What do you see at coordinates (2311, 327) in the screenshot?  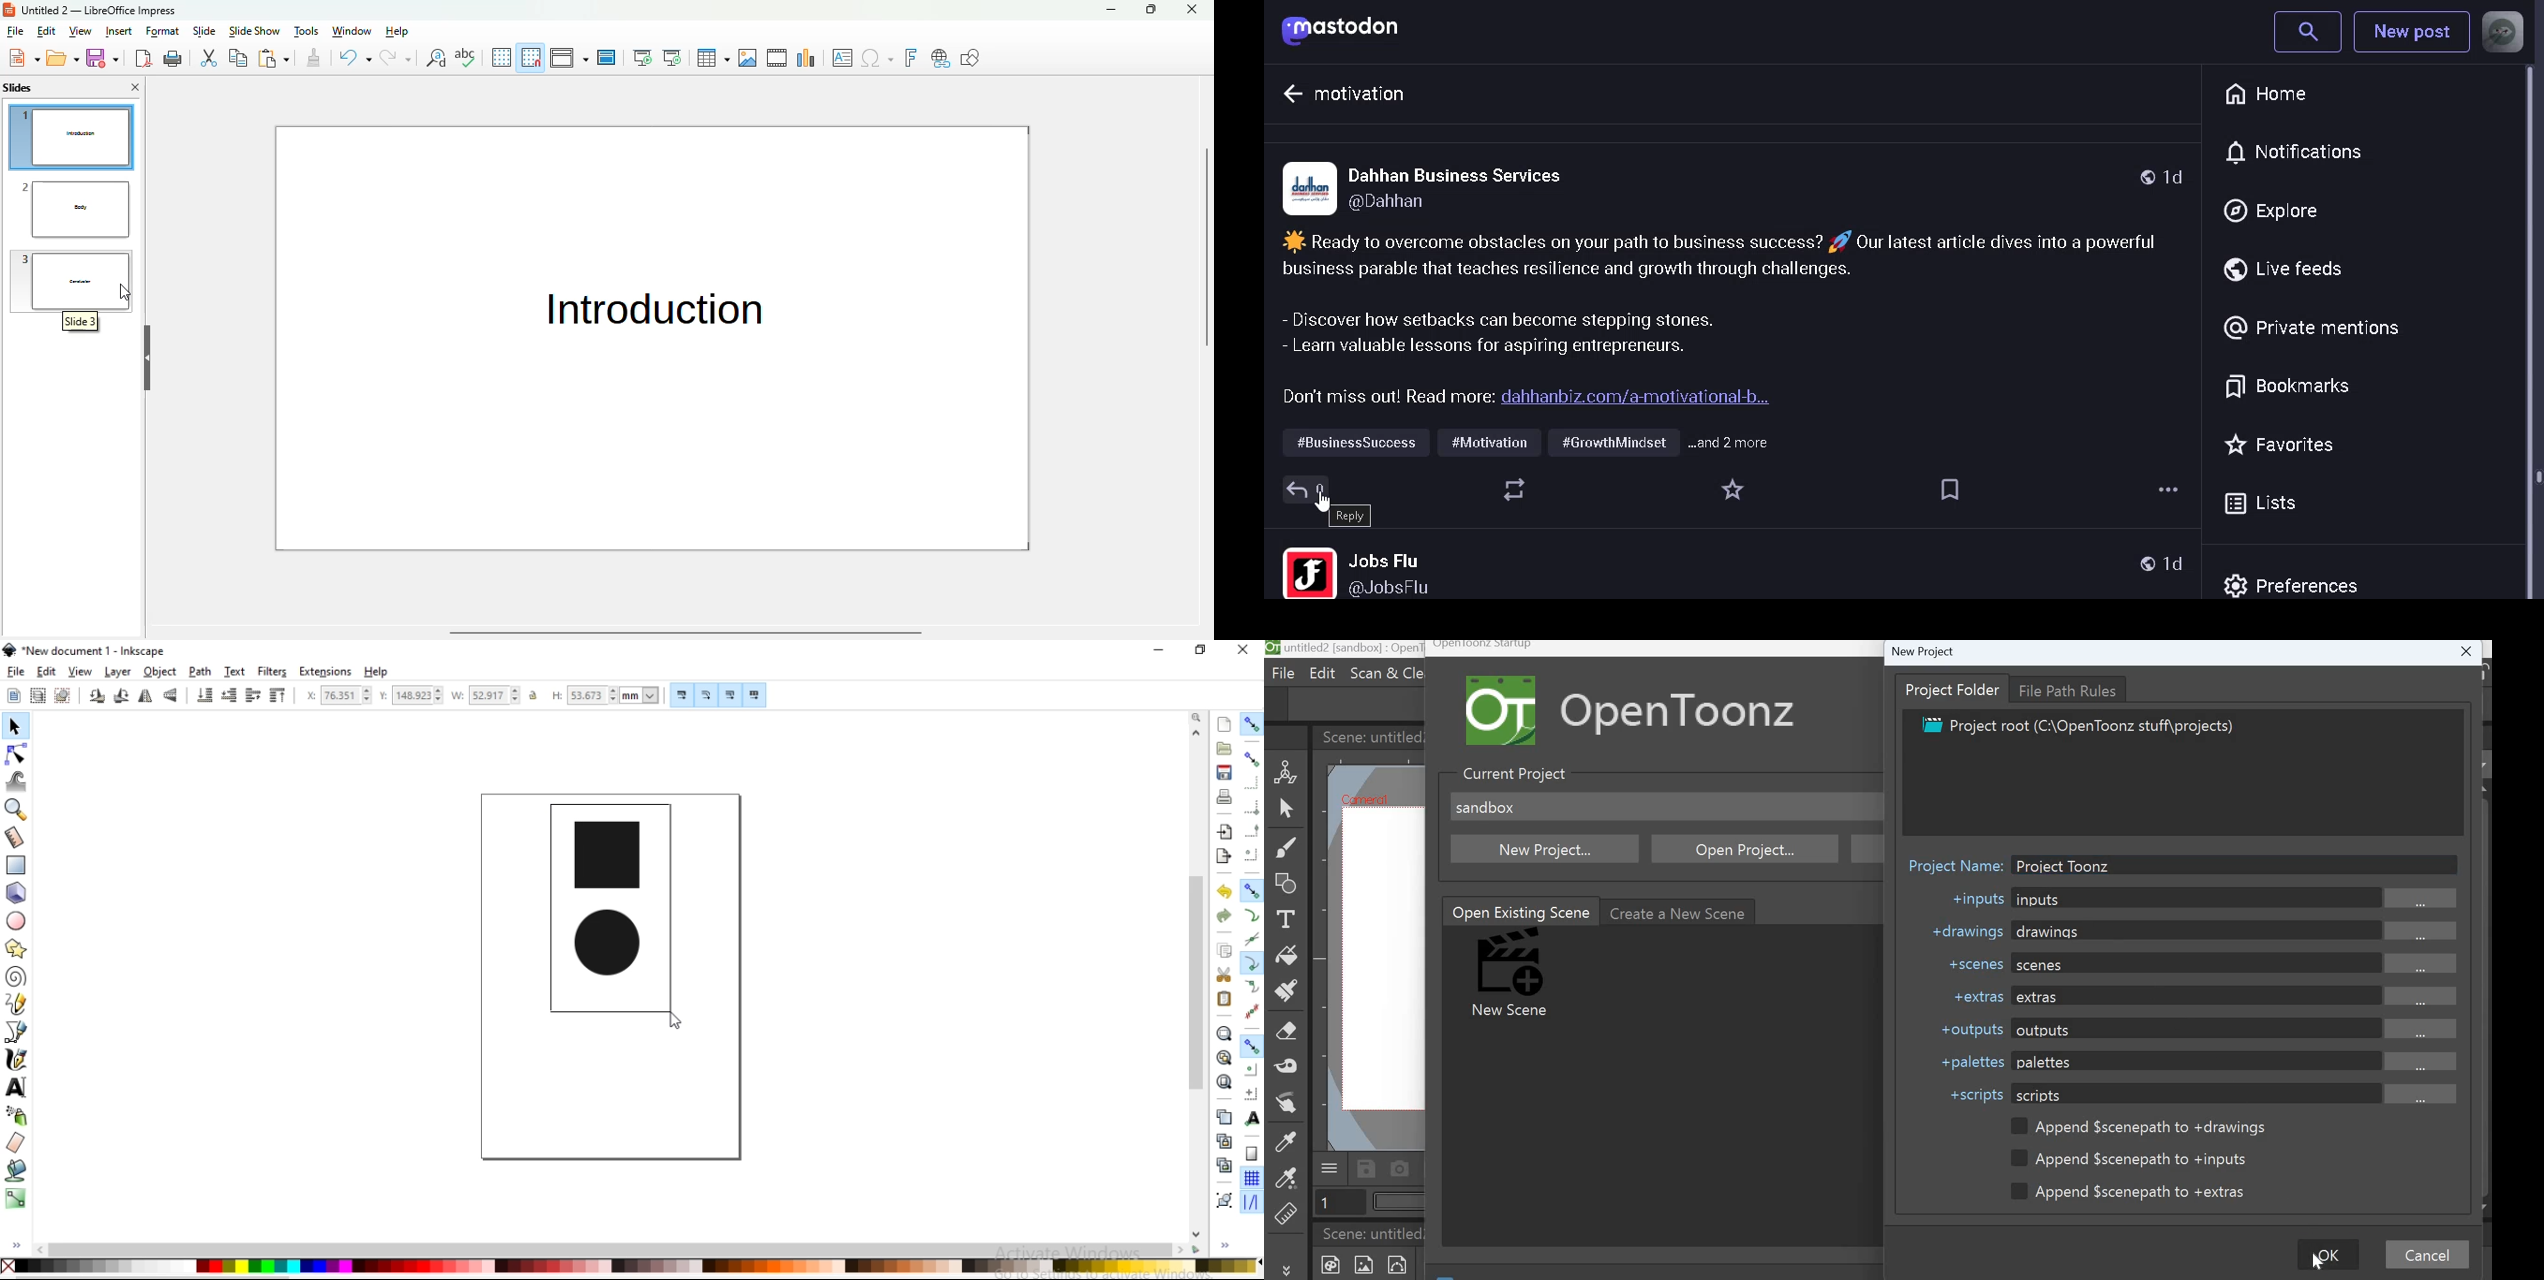 I see `private mentions` at bounding box center [2311, 327].